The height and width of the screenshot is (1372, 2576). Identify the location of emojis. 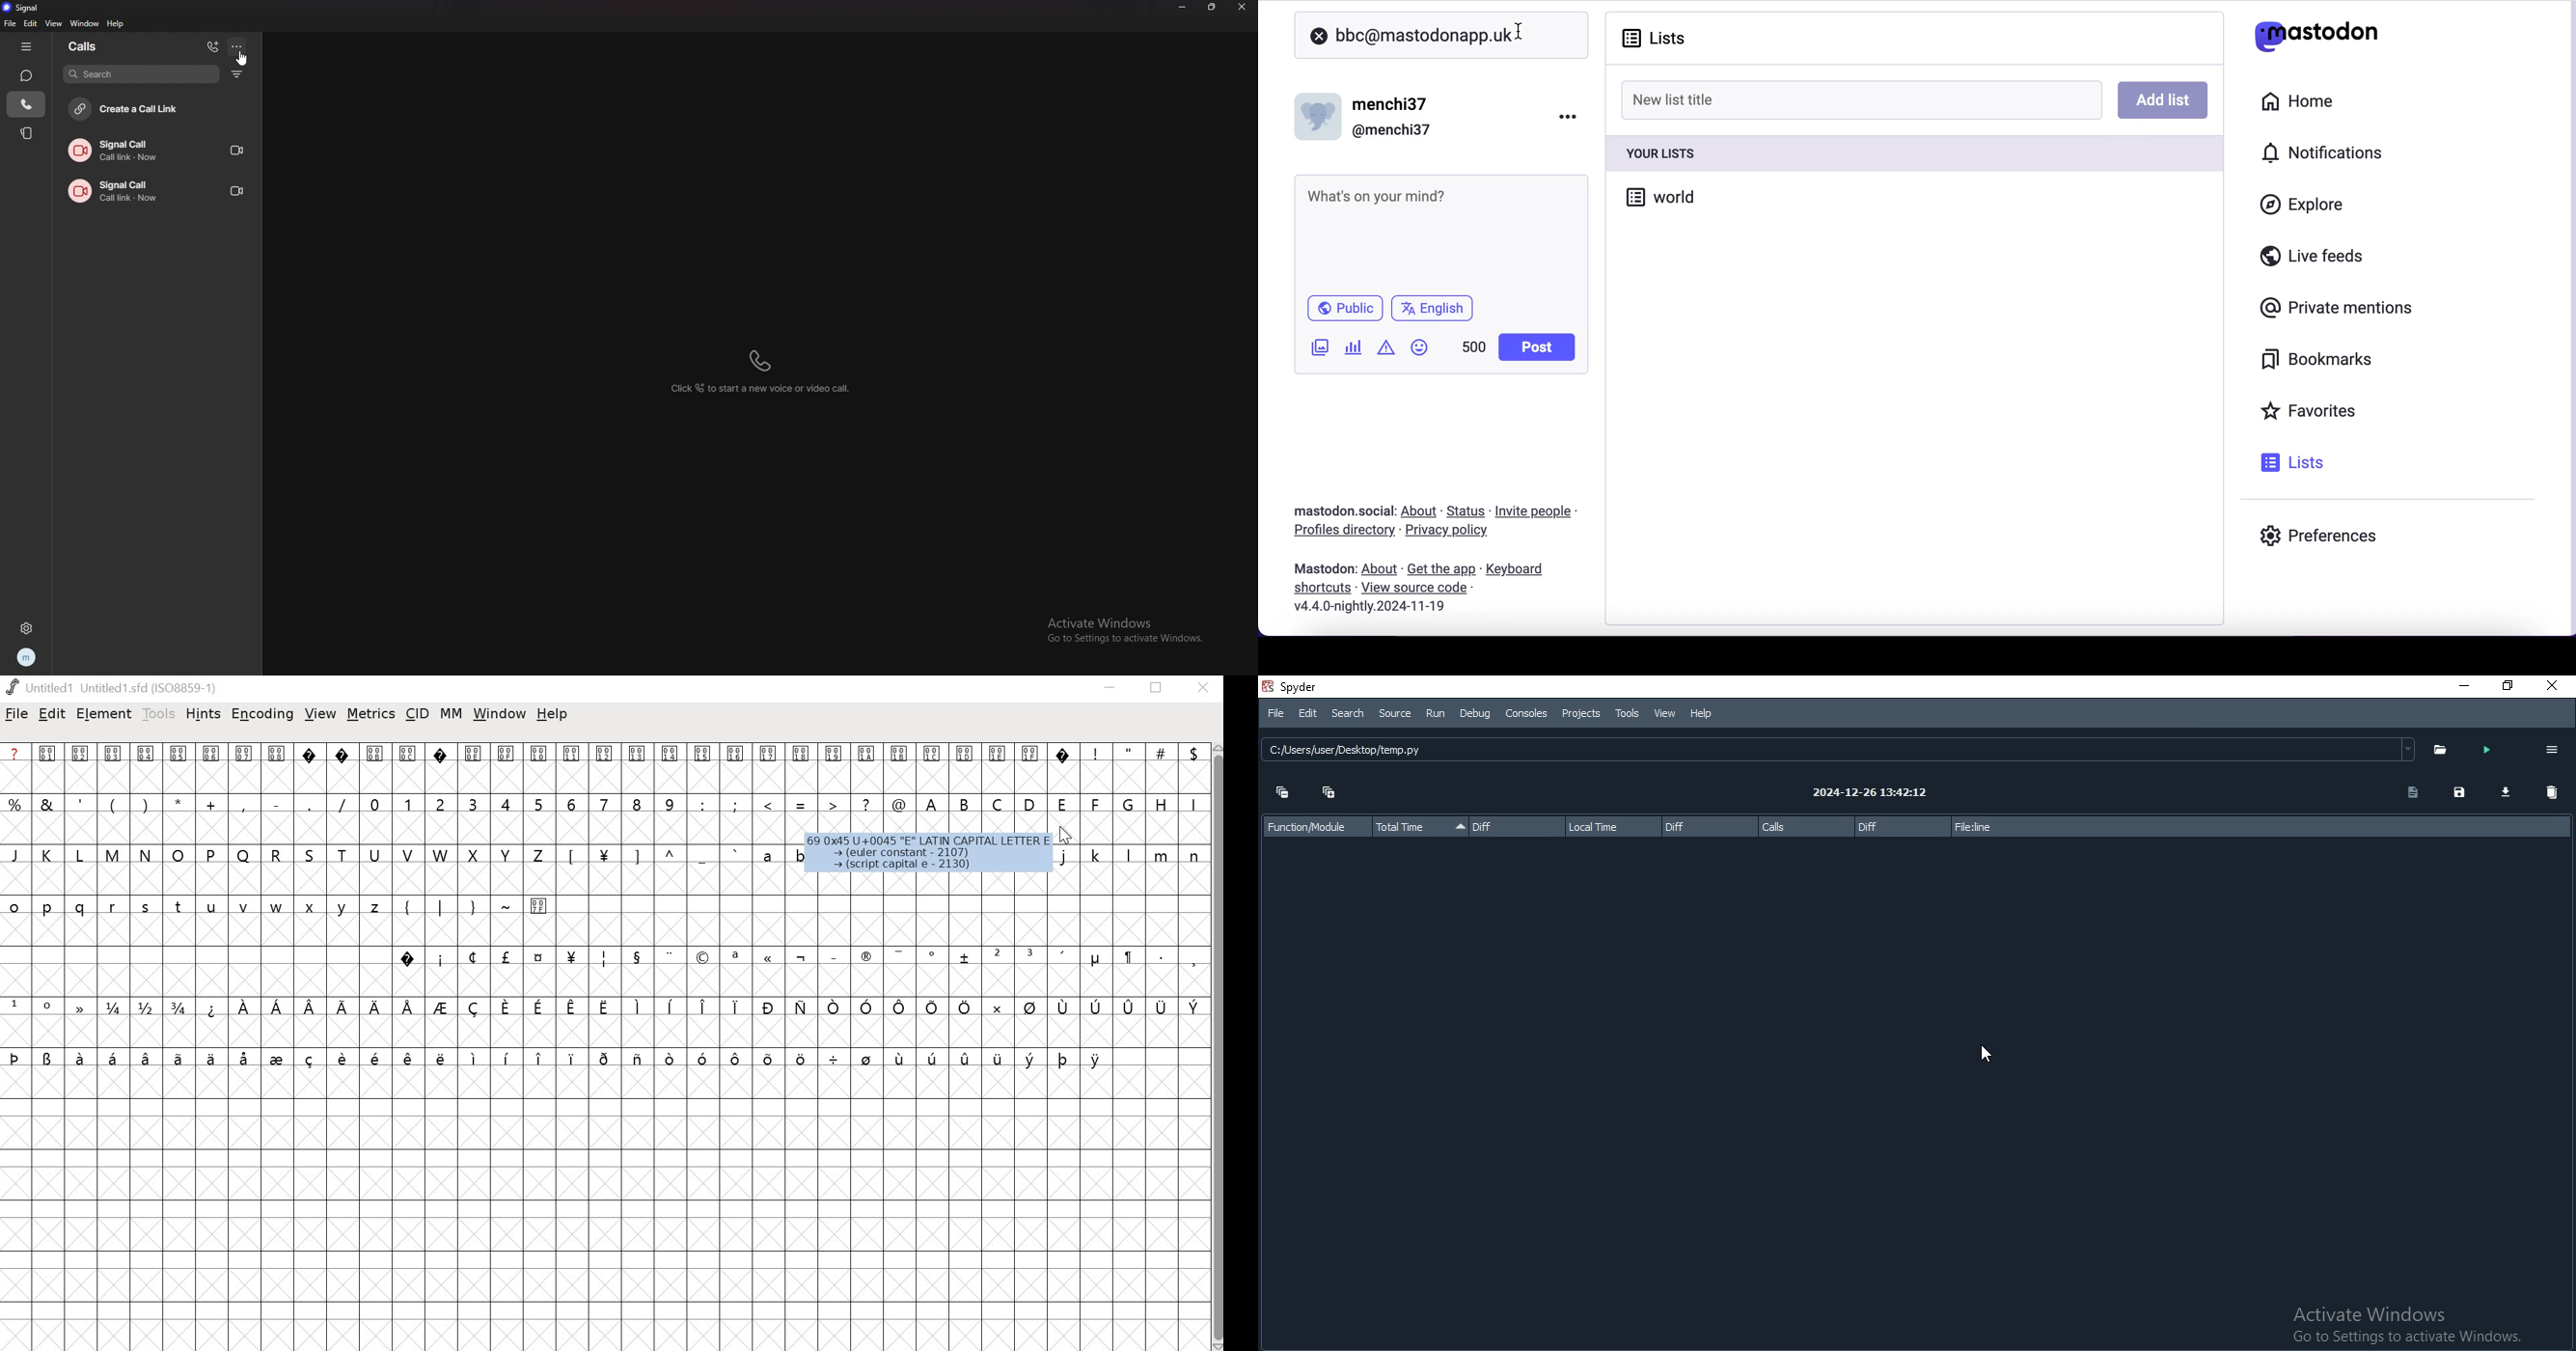
(1424, 353).